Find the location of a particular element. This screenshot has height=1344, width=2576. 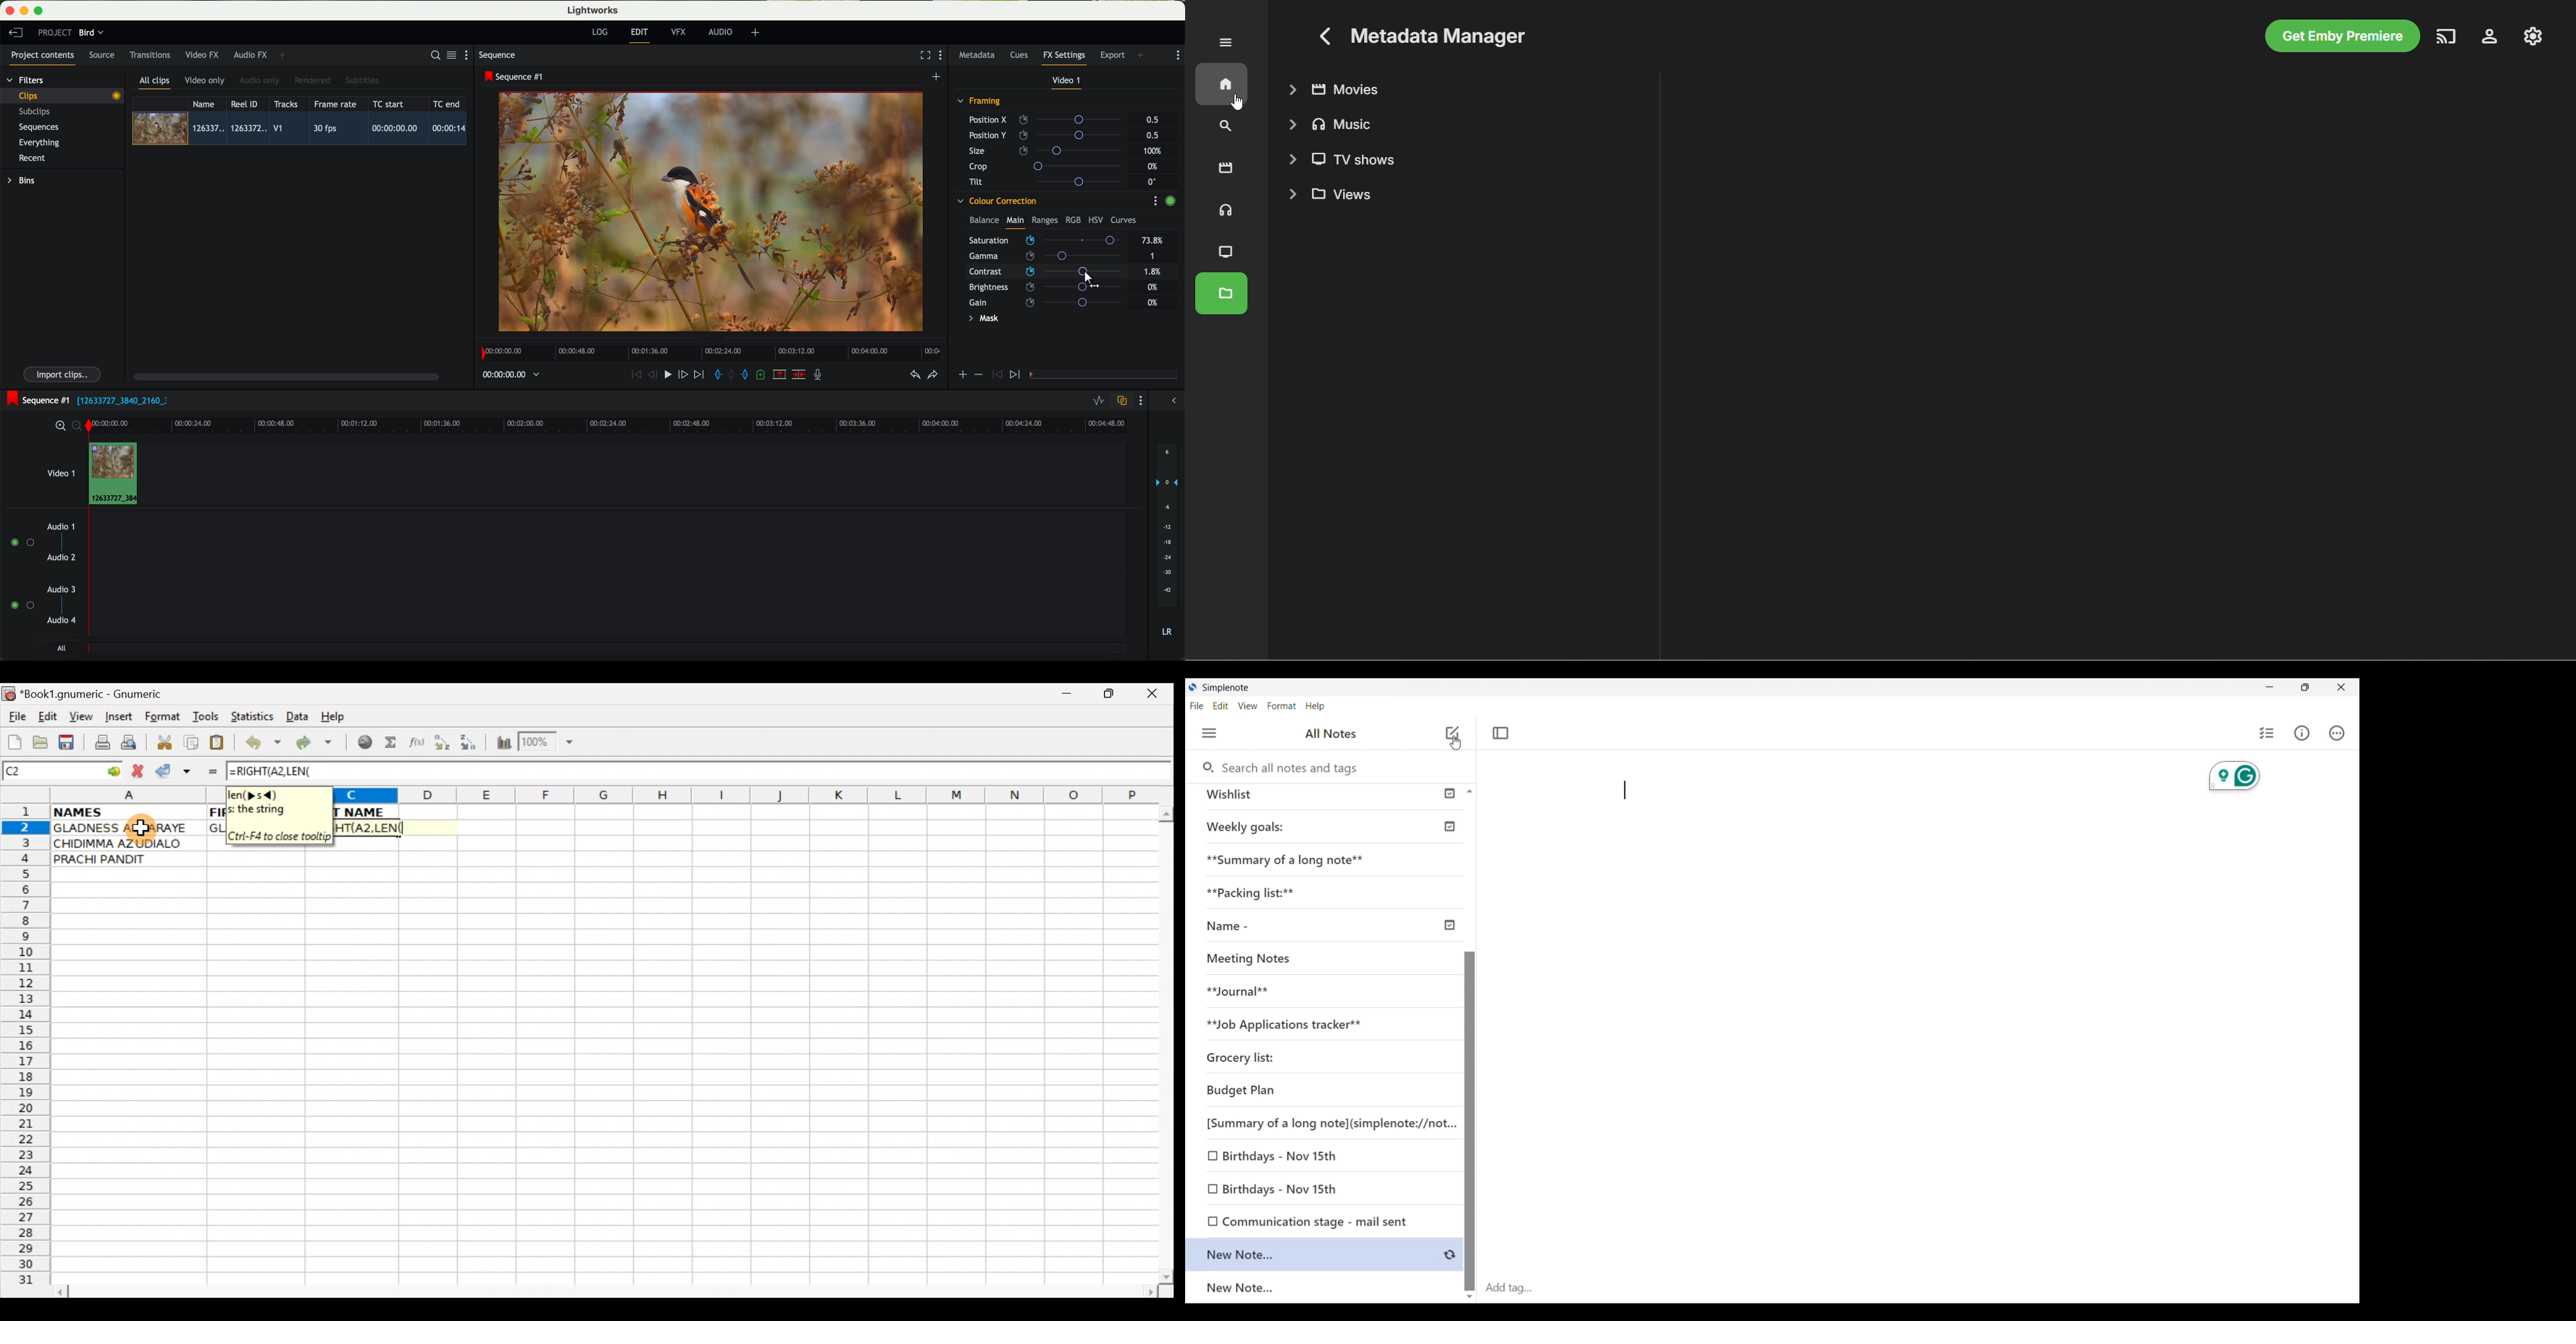

Menu is located at coordinates (1210, 733).